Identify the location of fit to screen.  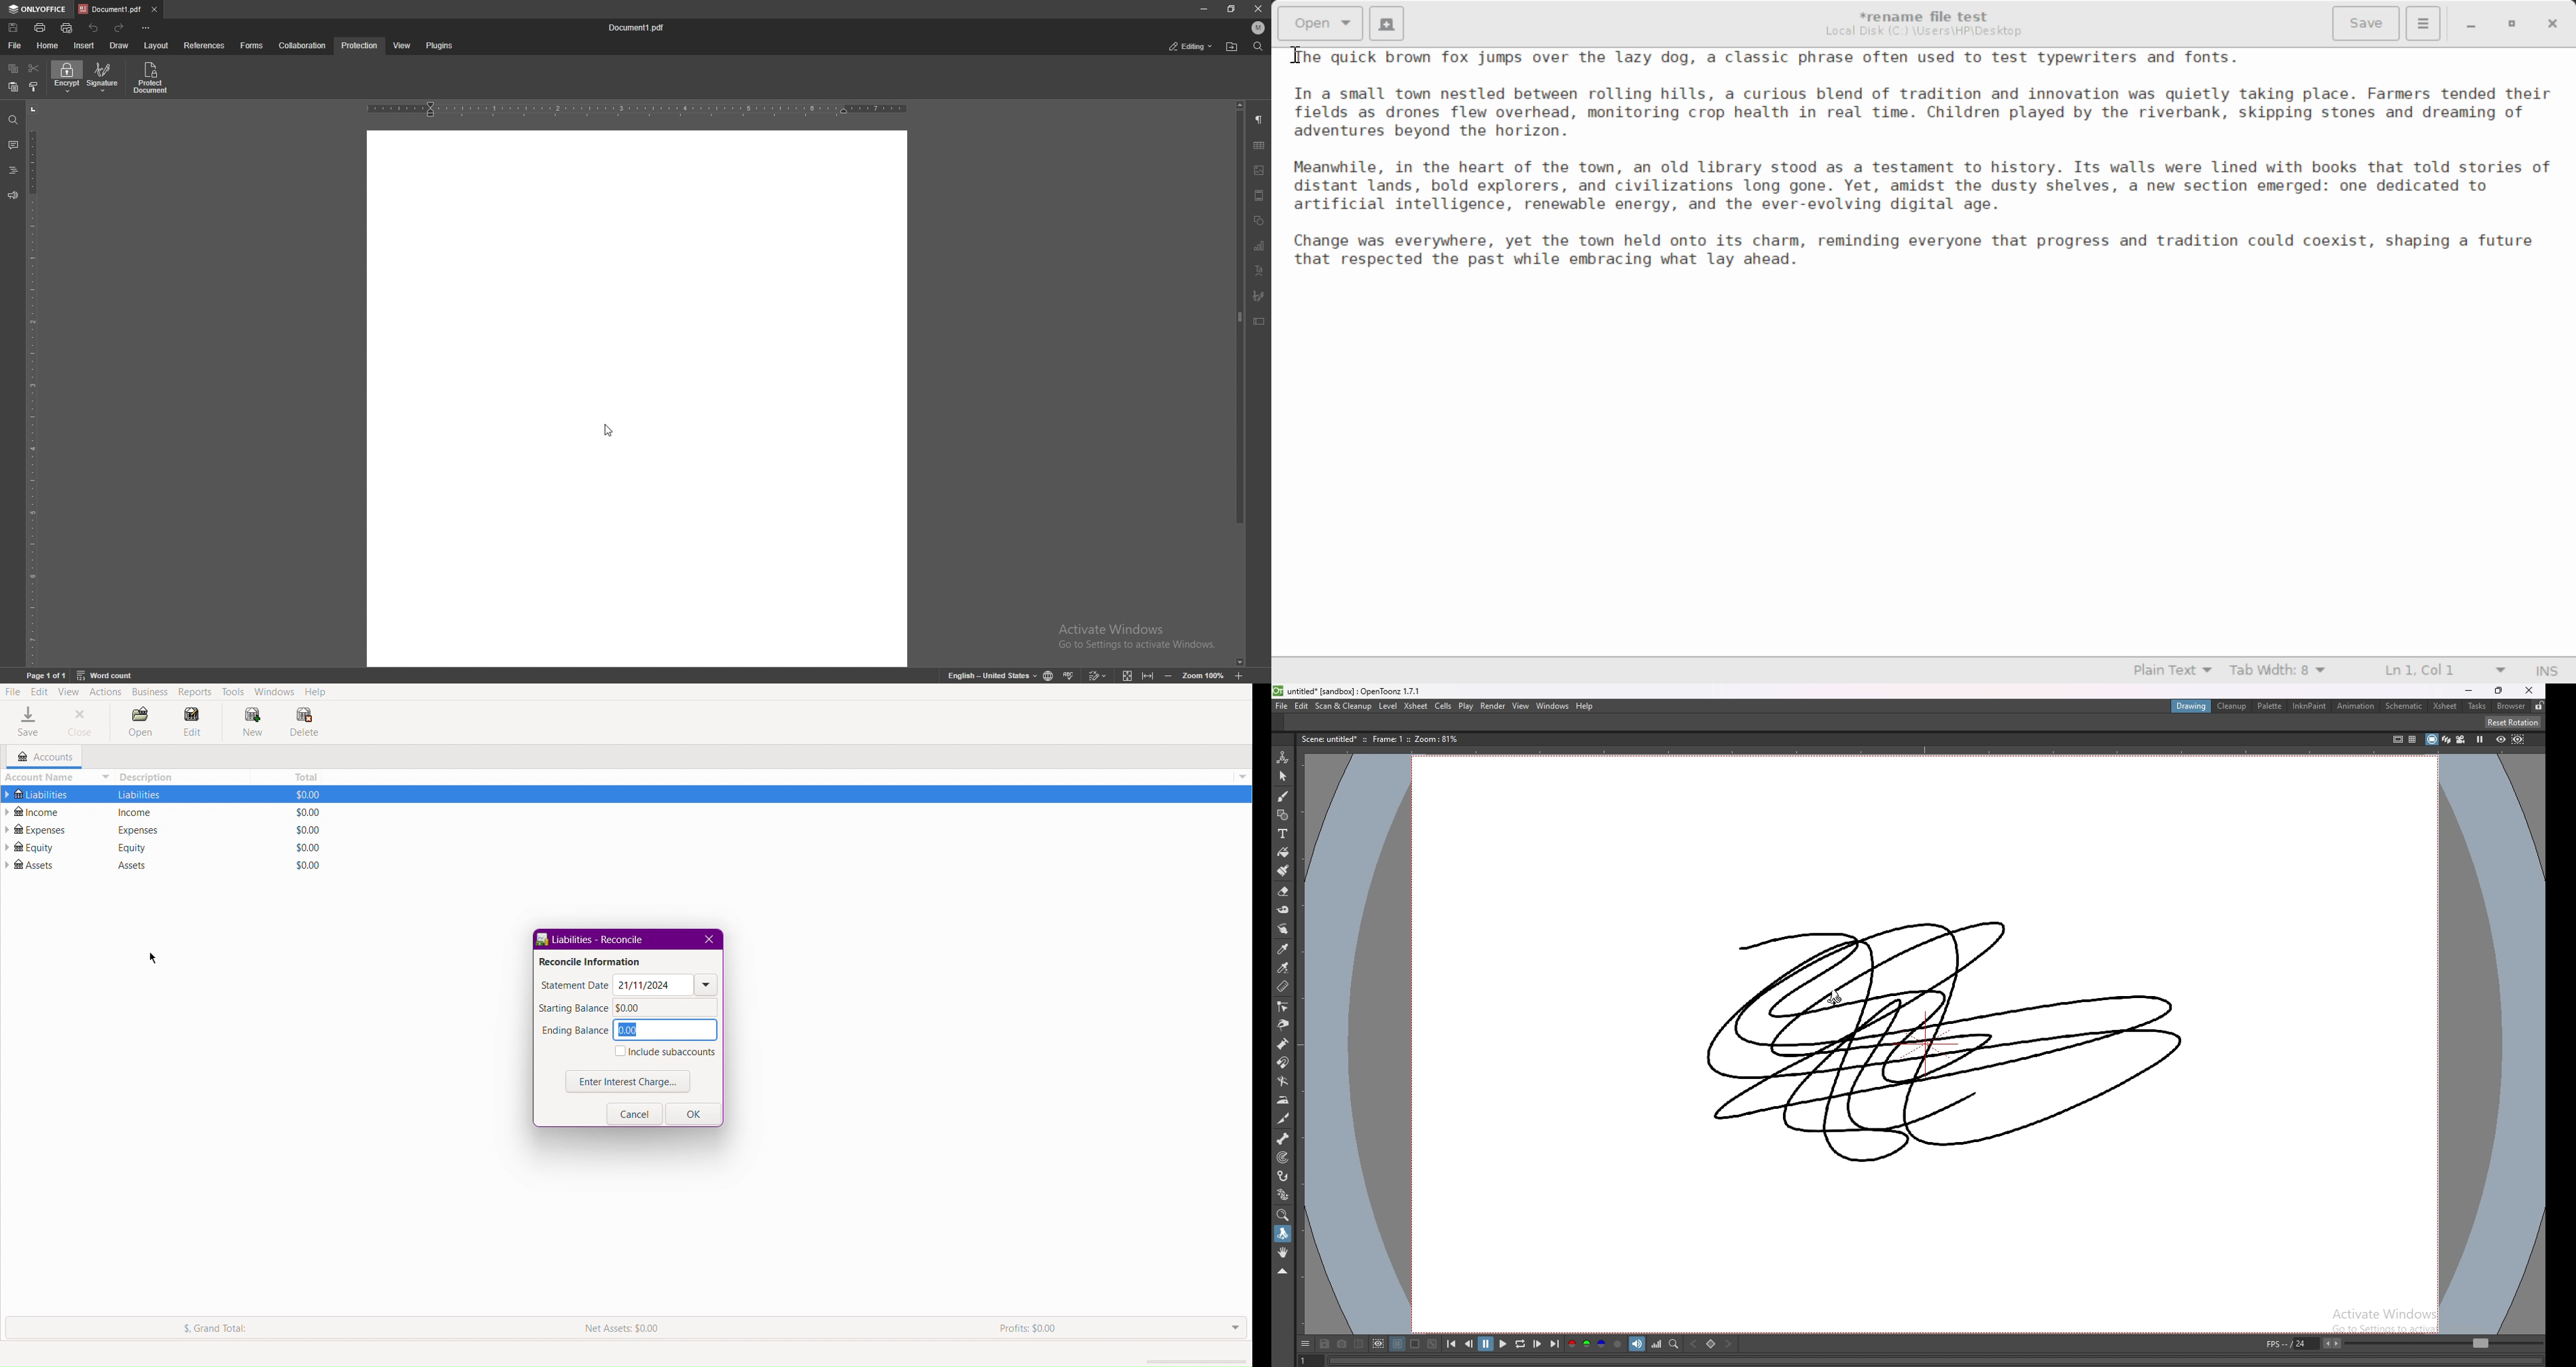
(1128, 675).